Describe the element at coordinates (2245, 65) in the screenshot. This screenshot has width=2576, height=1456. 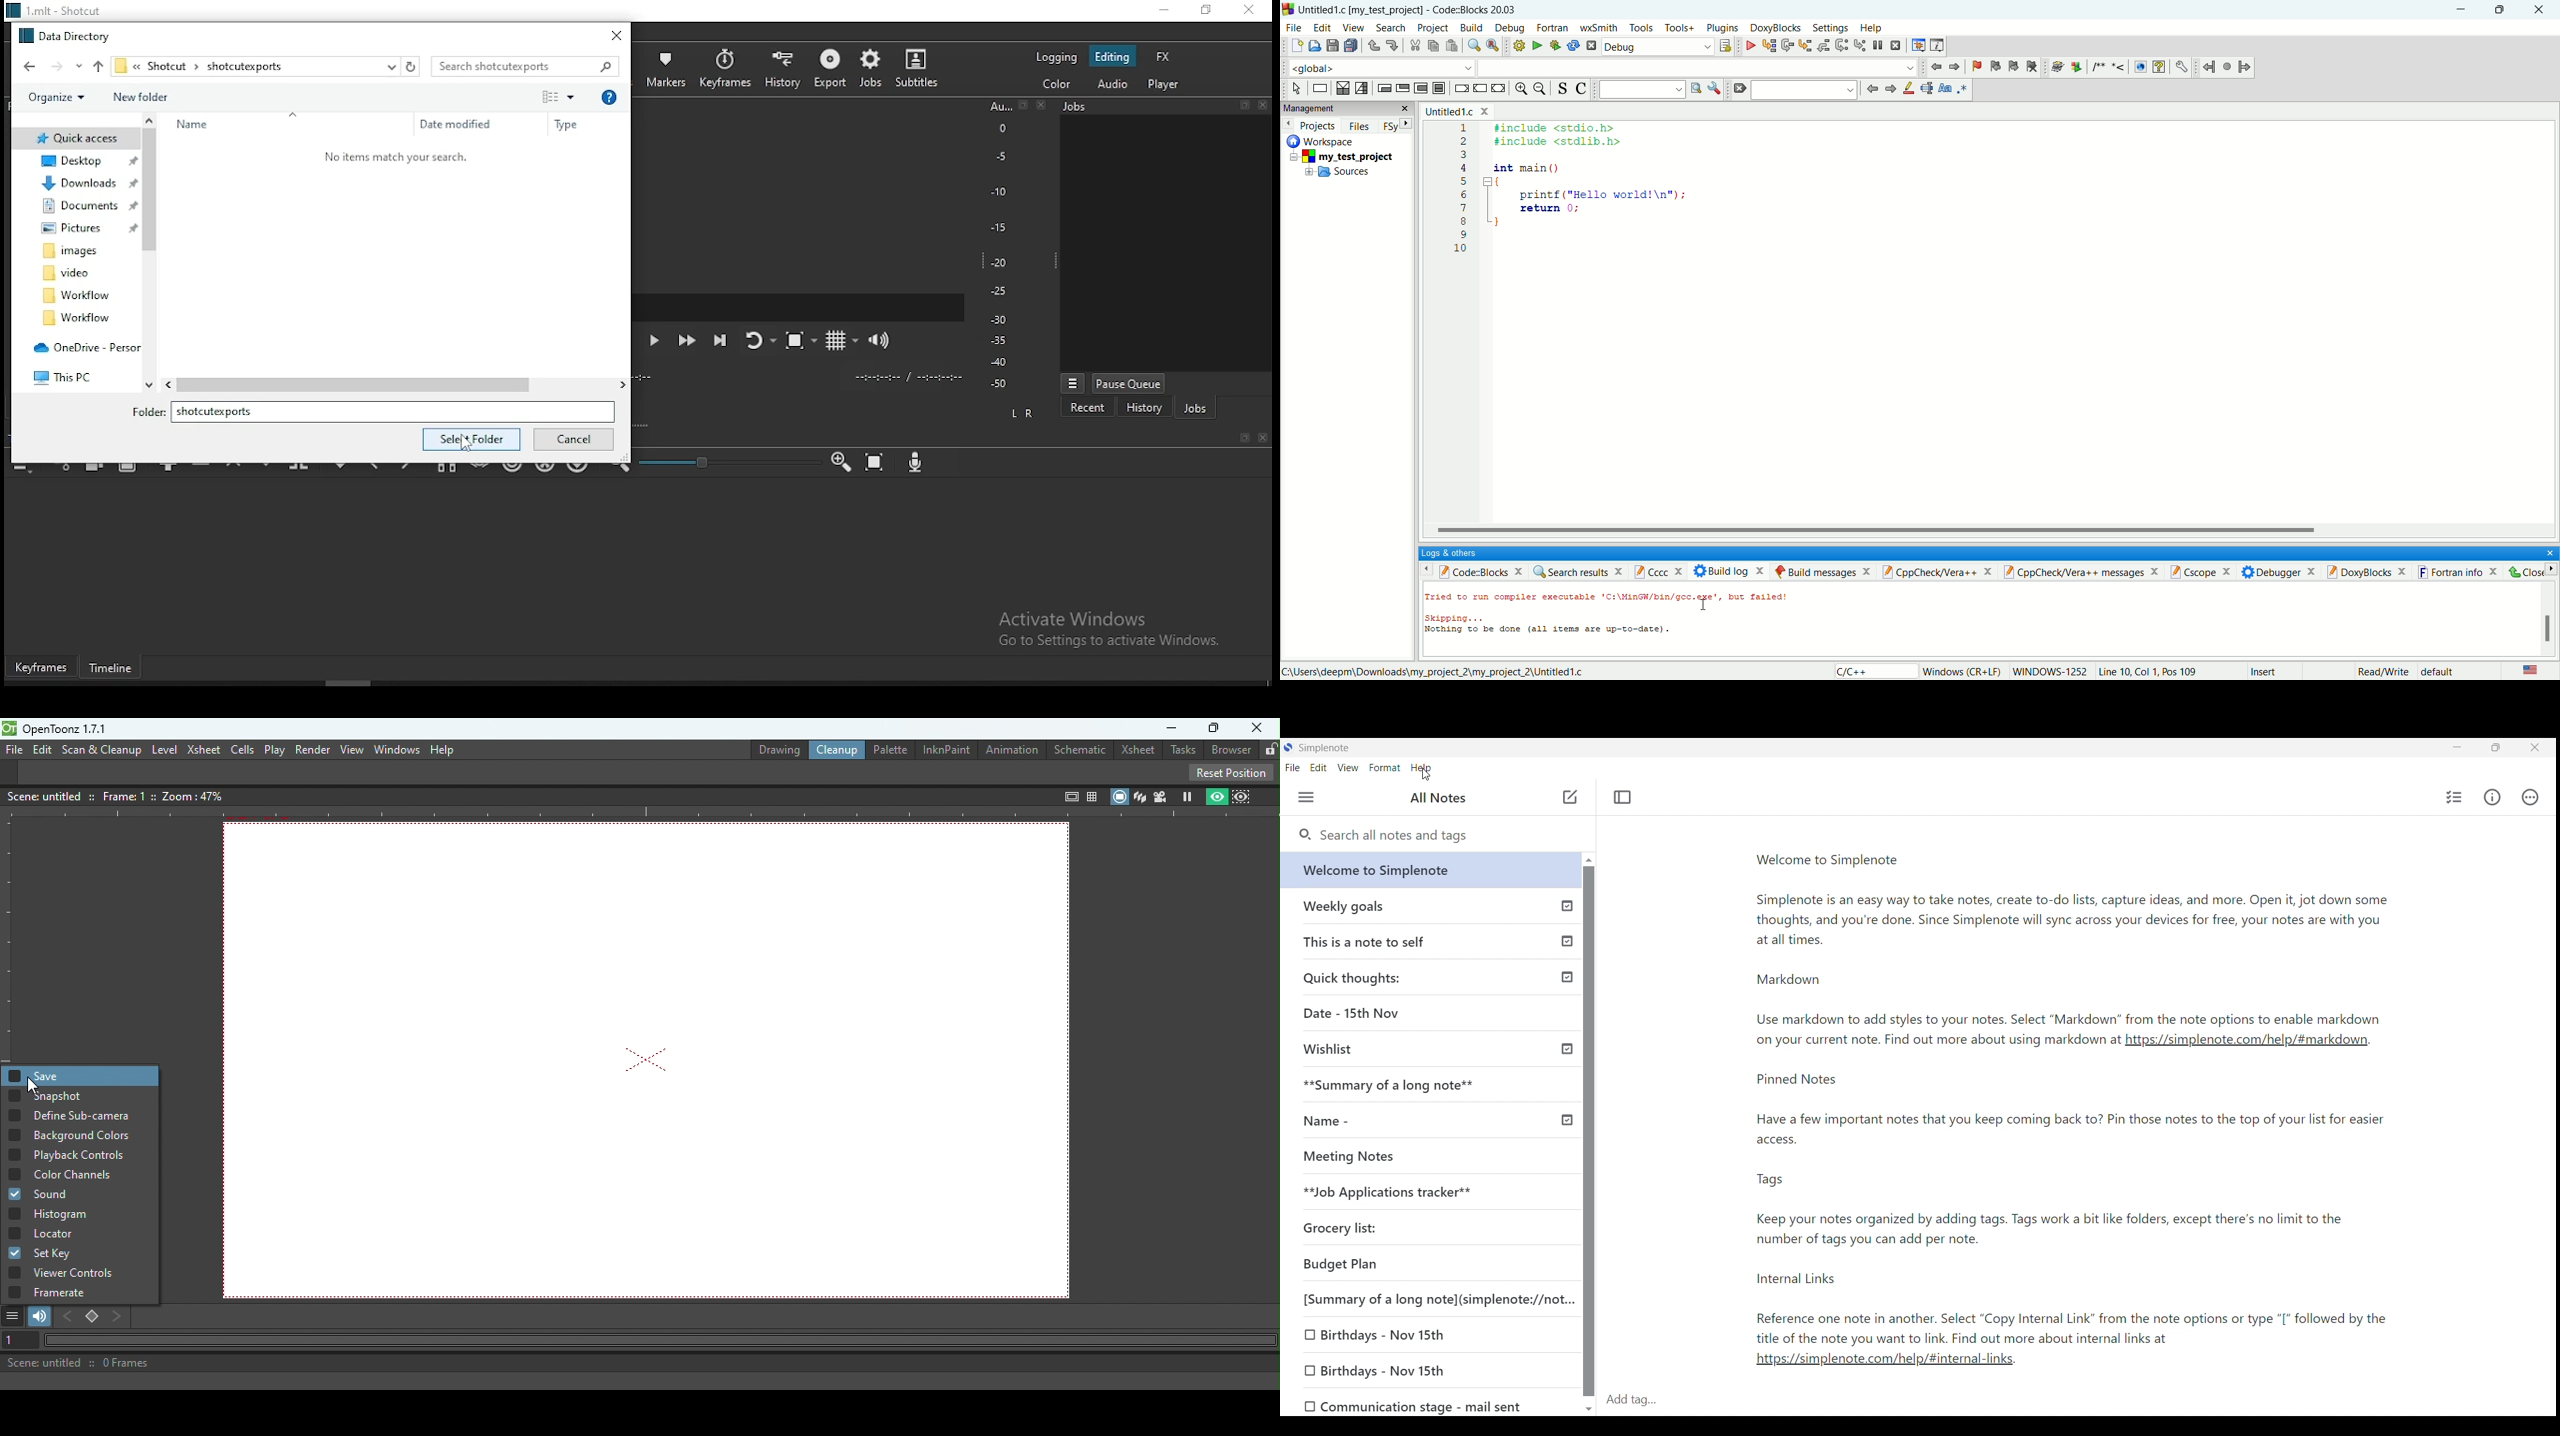
I see `jump forward` at that location.